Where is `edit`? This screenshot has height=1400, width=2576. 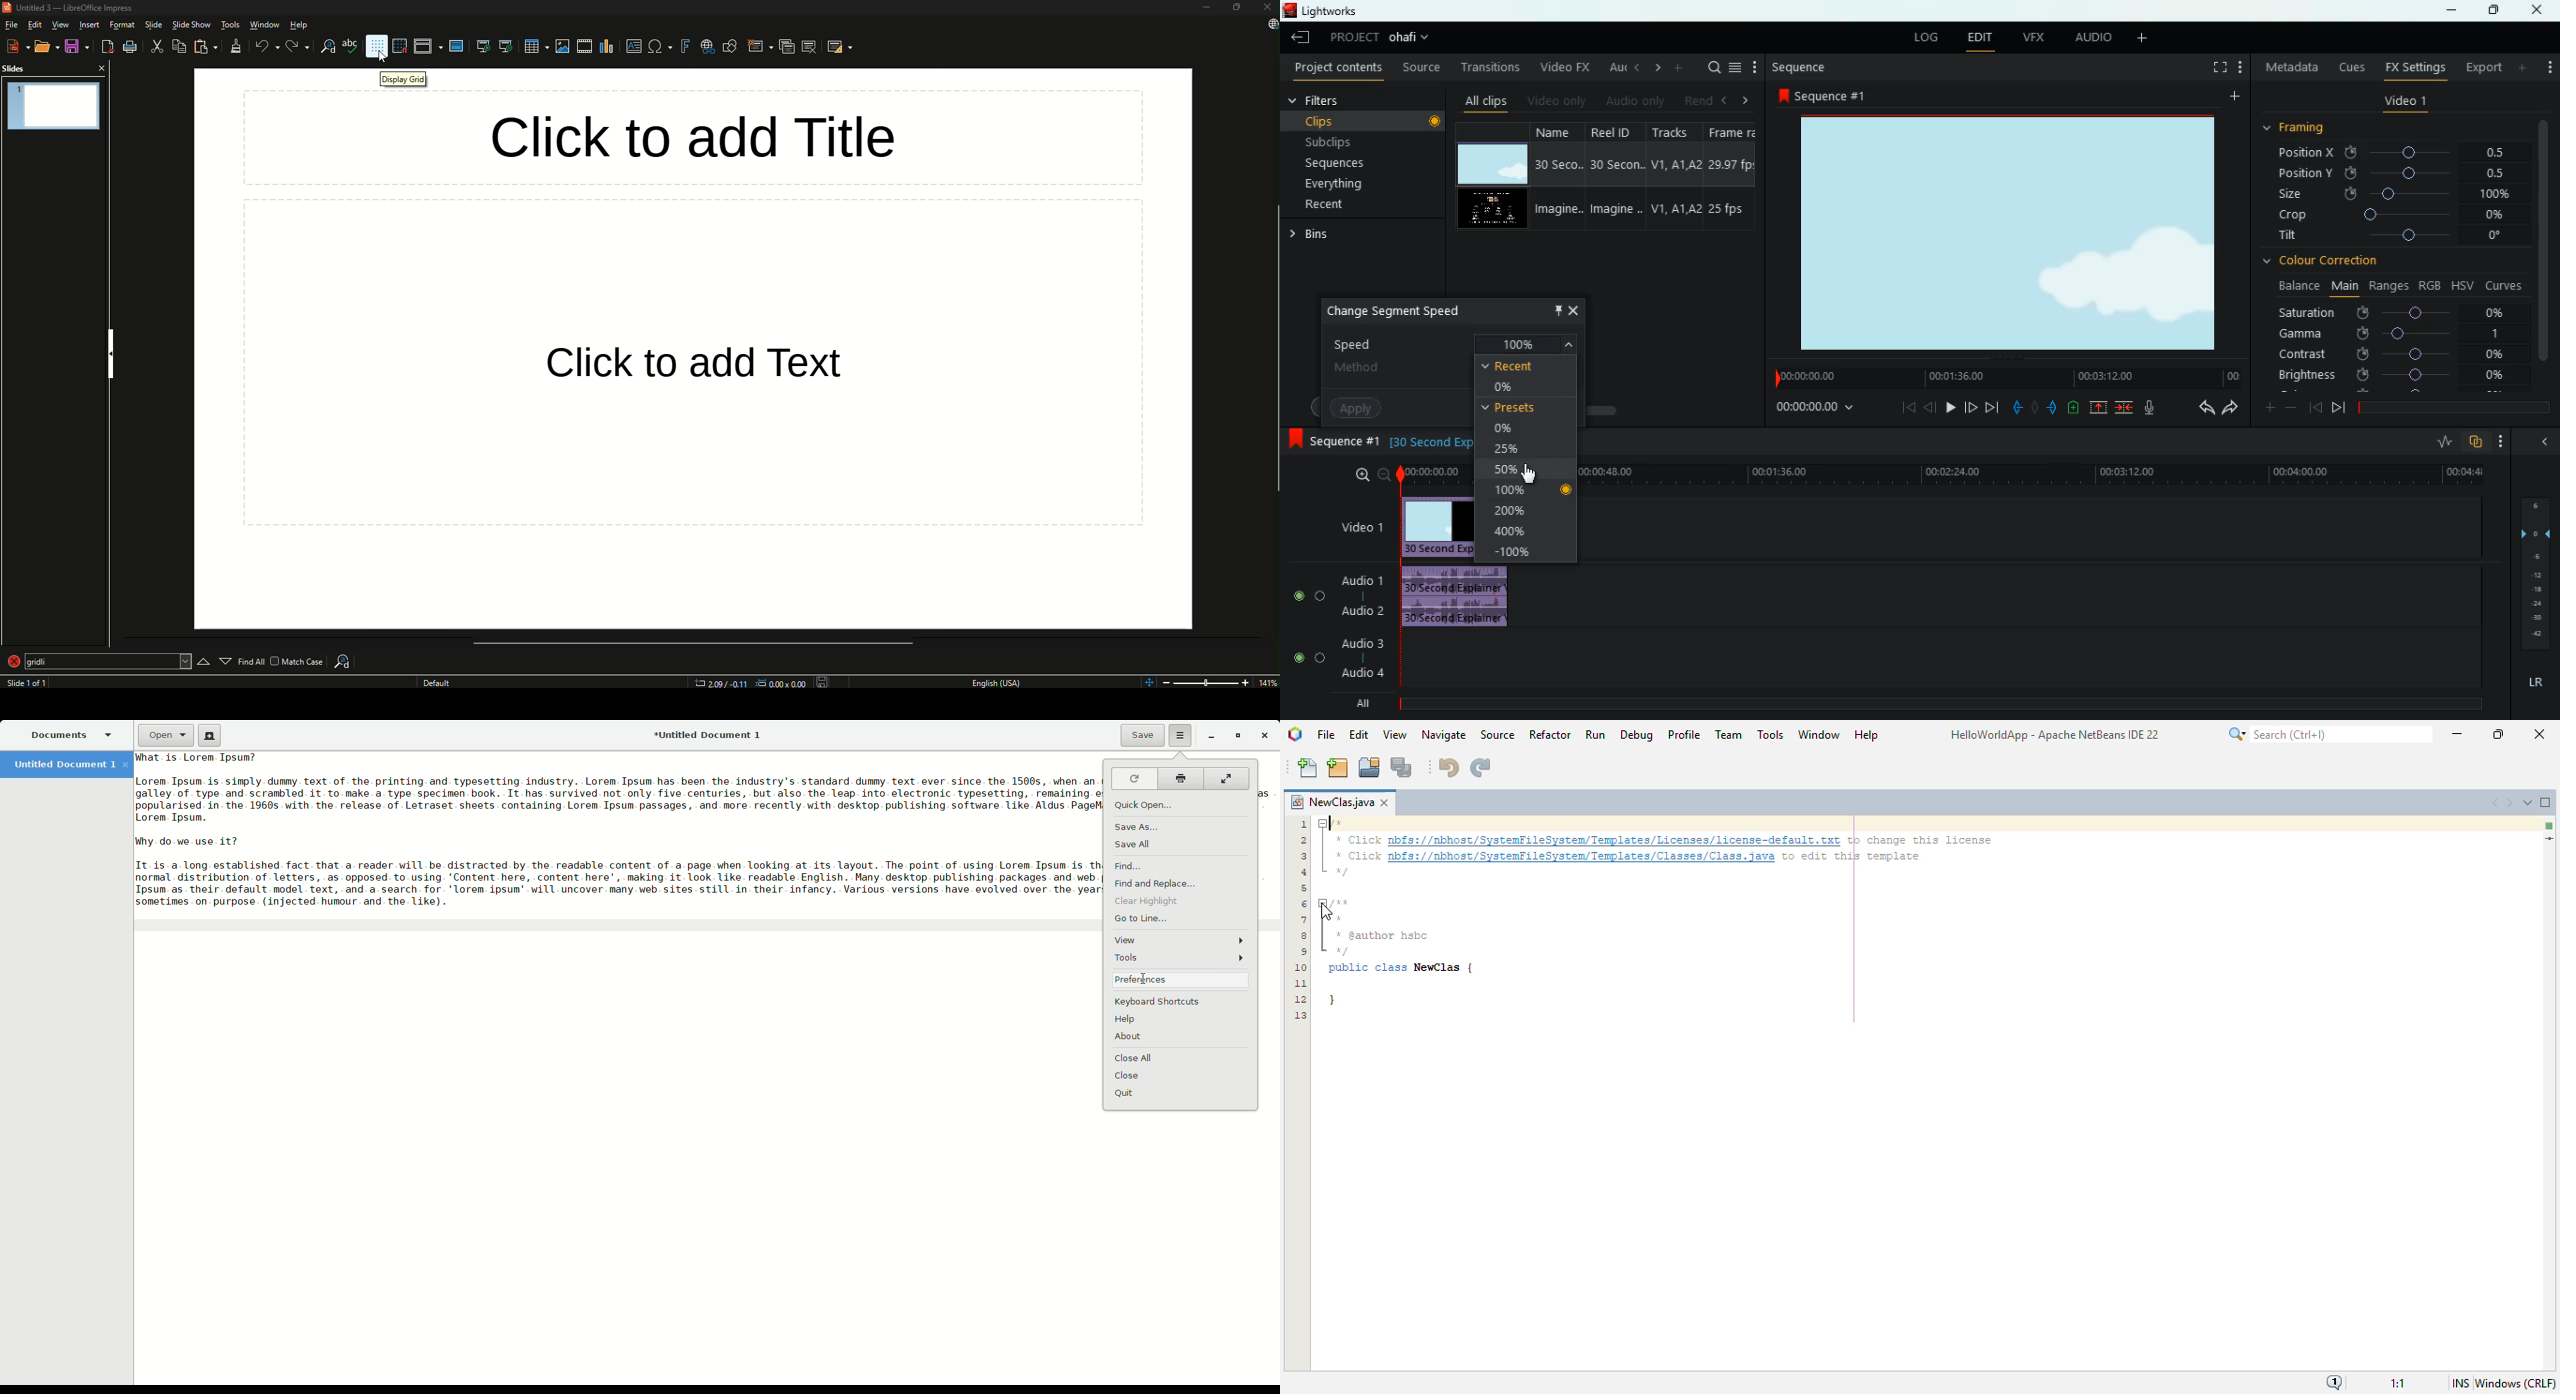 edit is located at coordinates (1360, 735).